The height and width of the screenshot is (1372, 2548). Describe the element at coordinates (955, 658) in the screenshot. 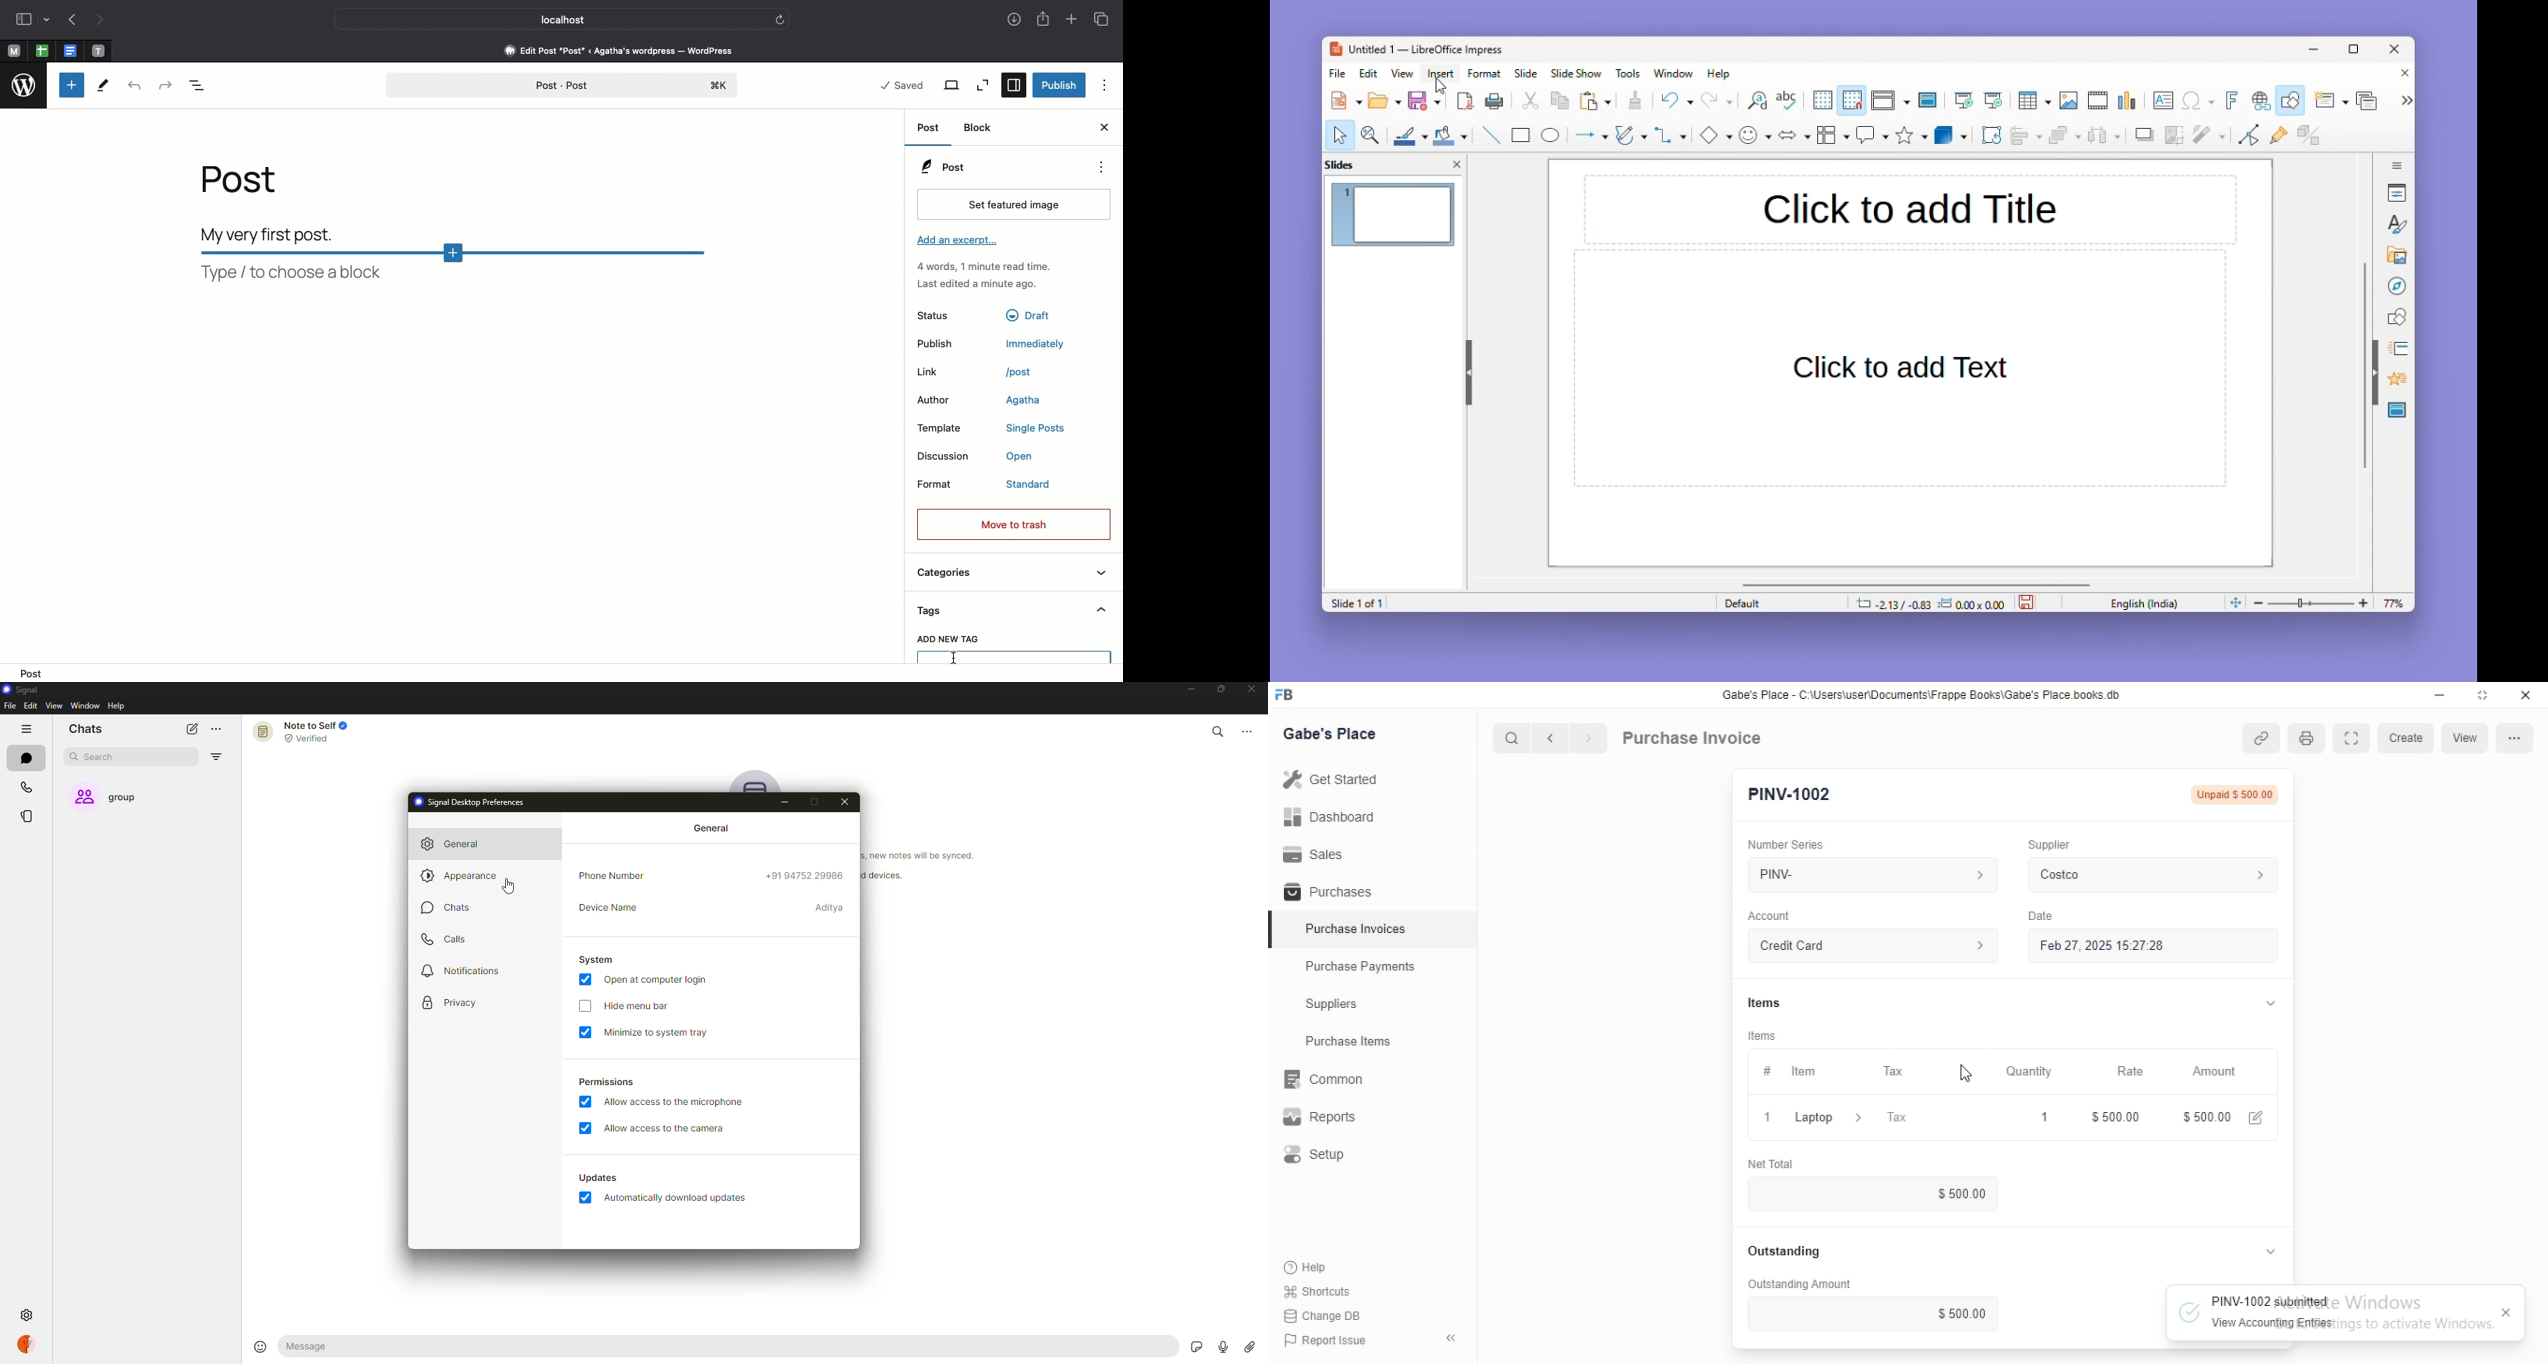

I see `cursor` at that location.